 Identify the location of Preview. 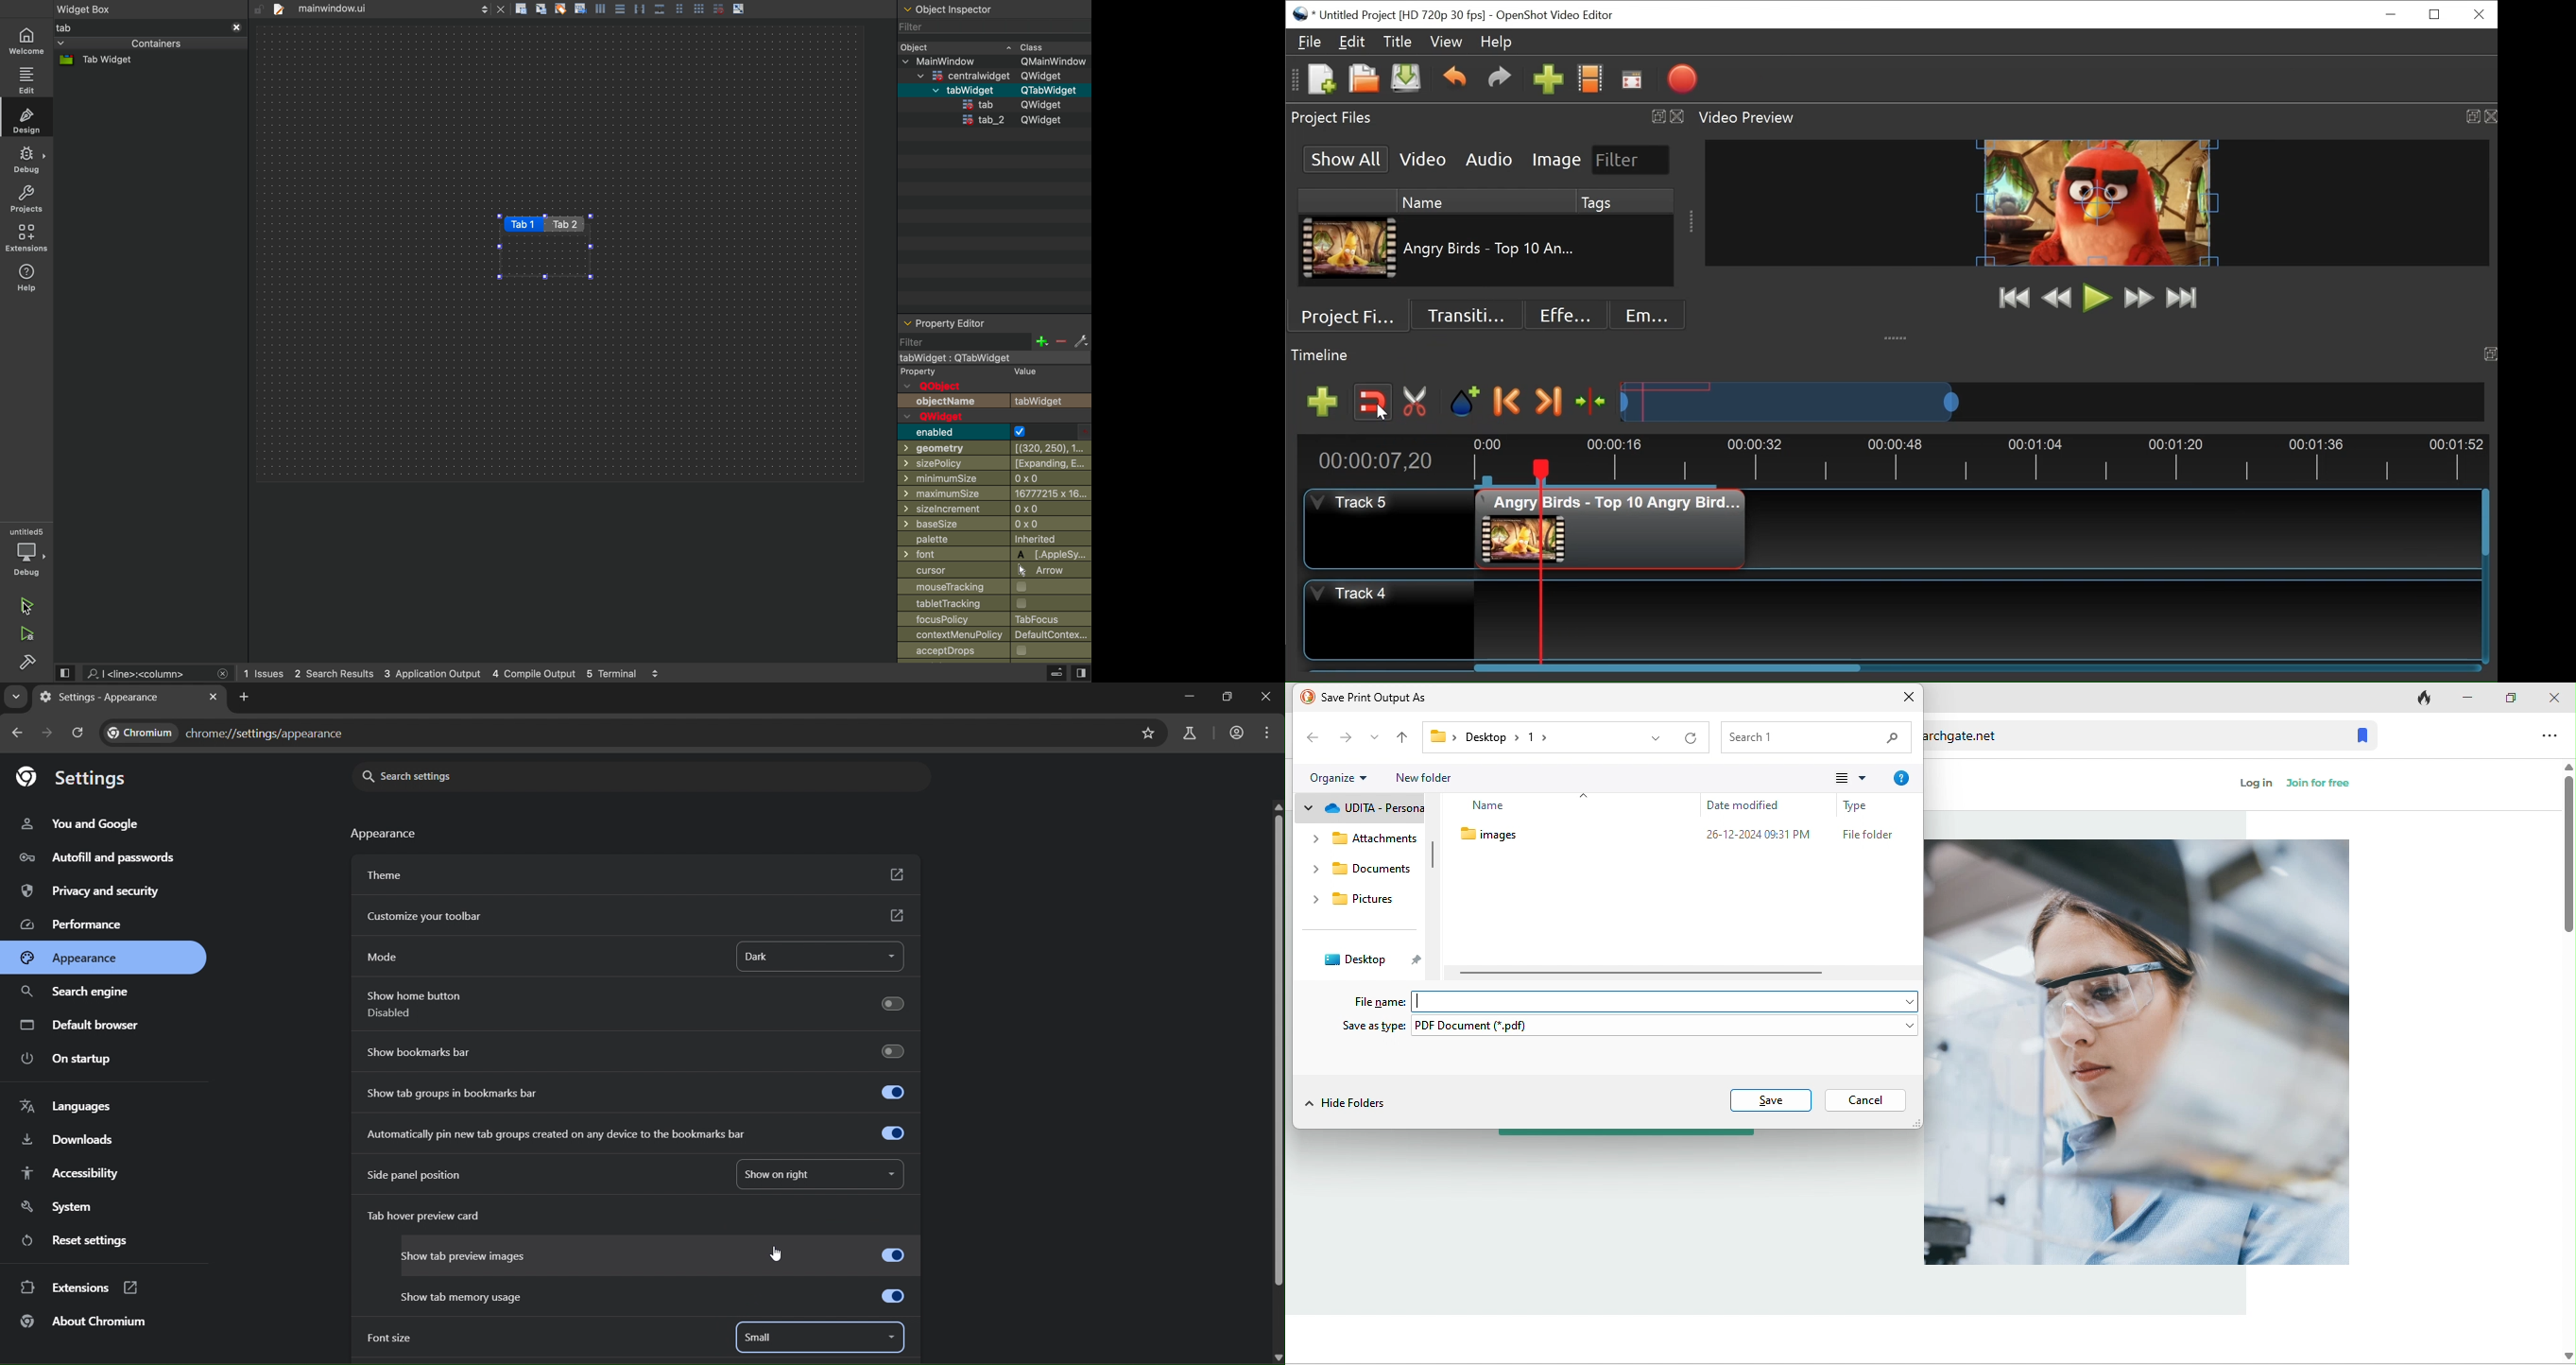
(2057, 297).